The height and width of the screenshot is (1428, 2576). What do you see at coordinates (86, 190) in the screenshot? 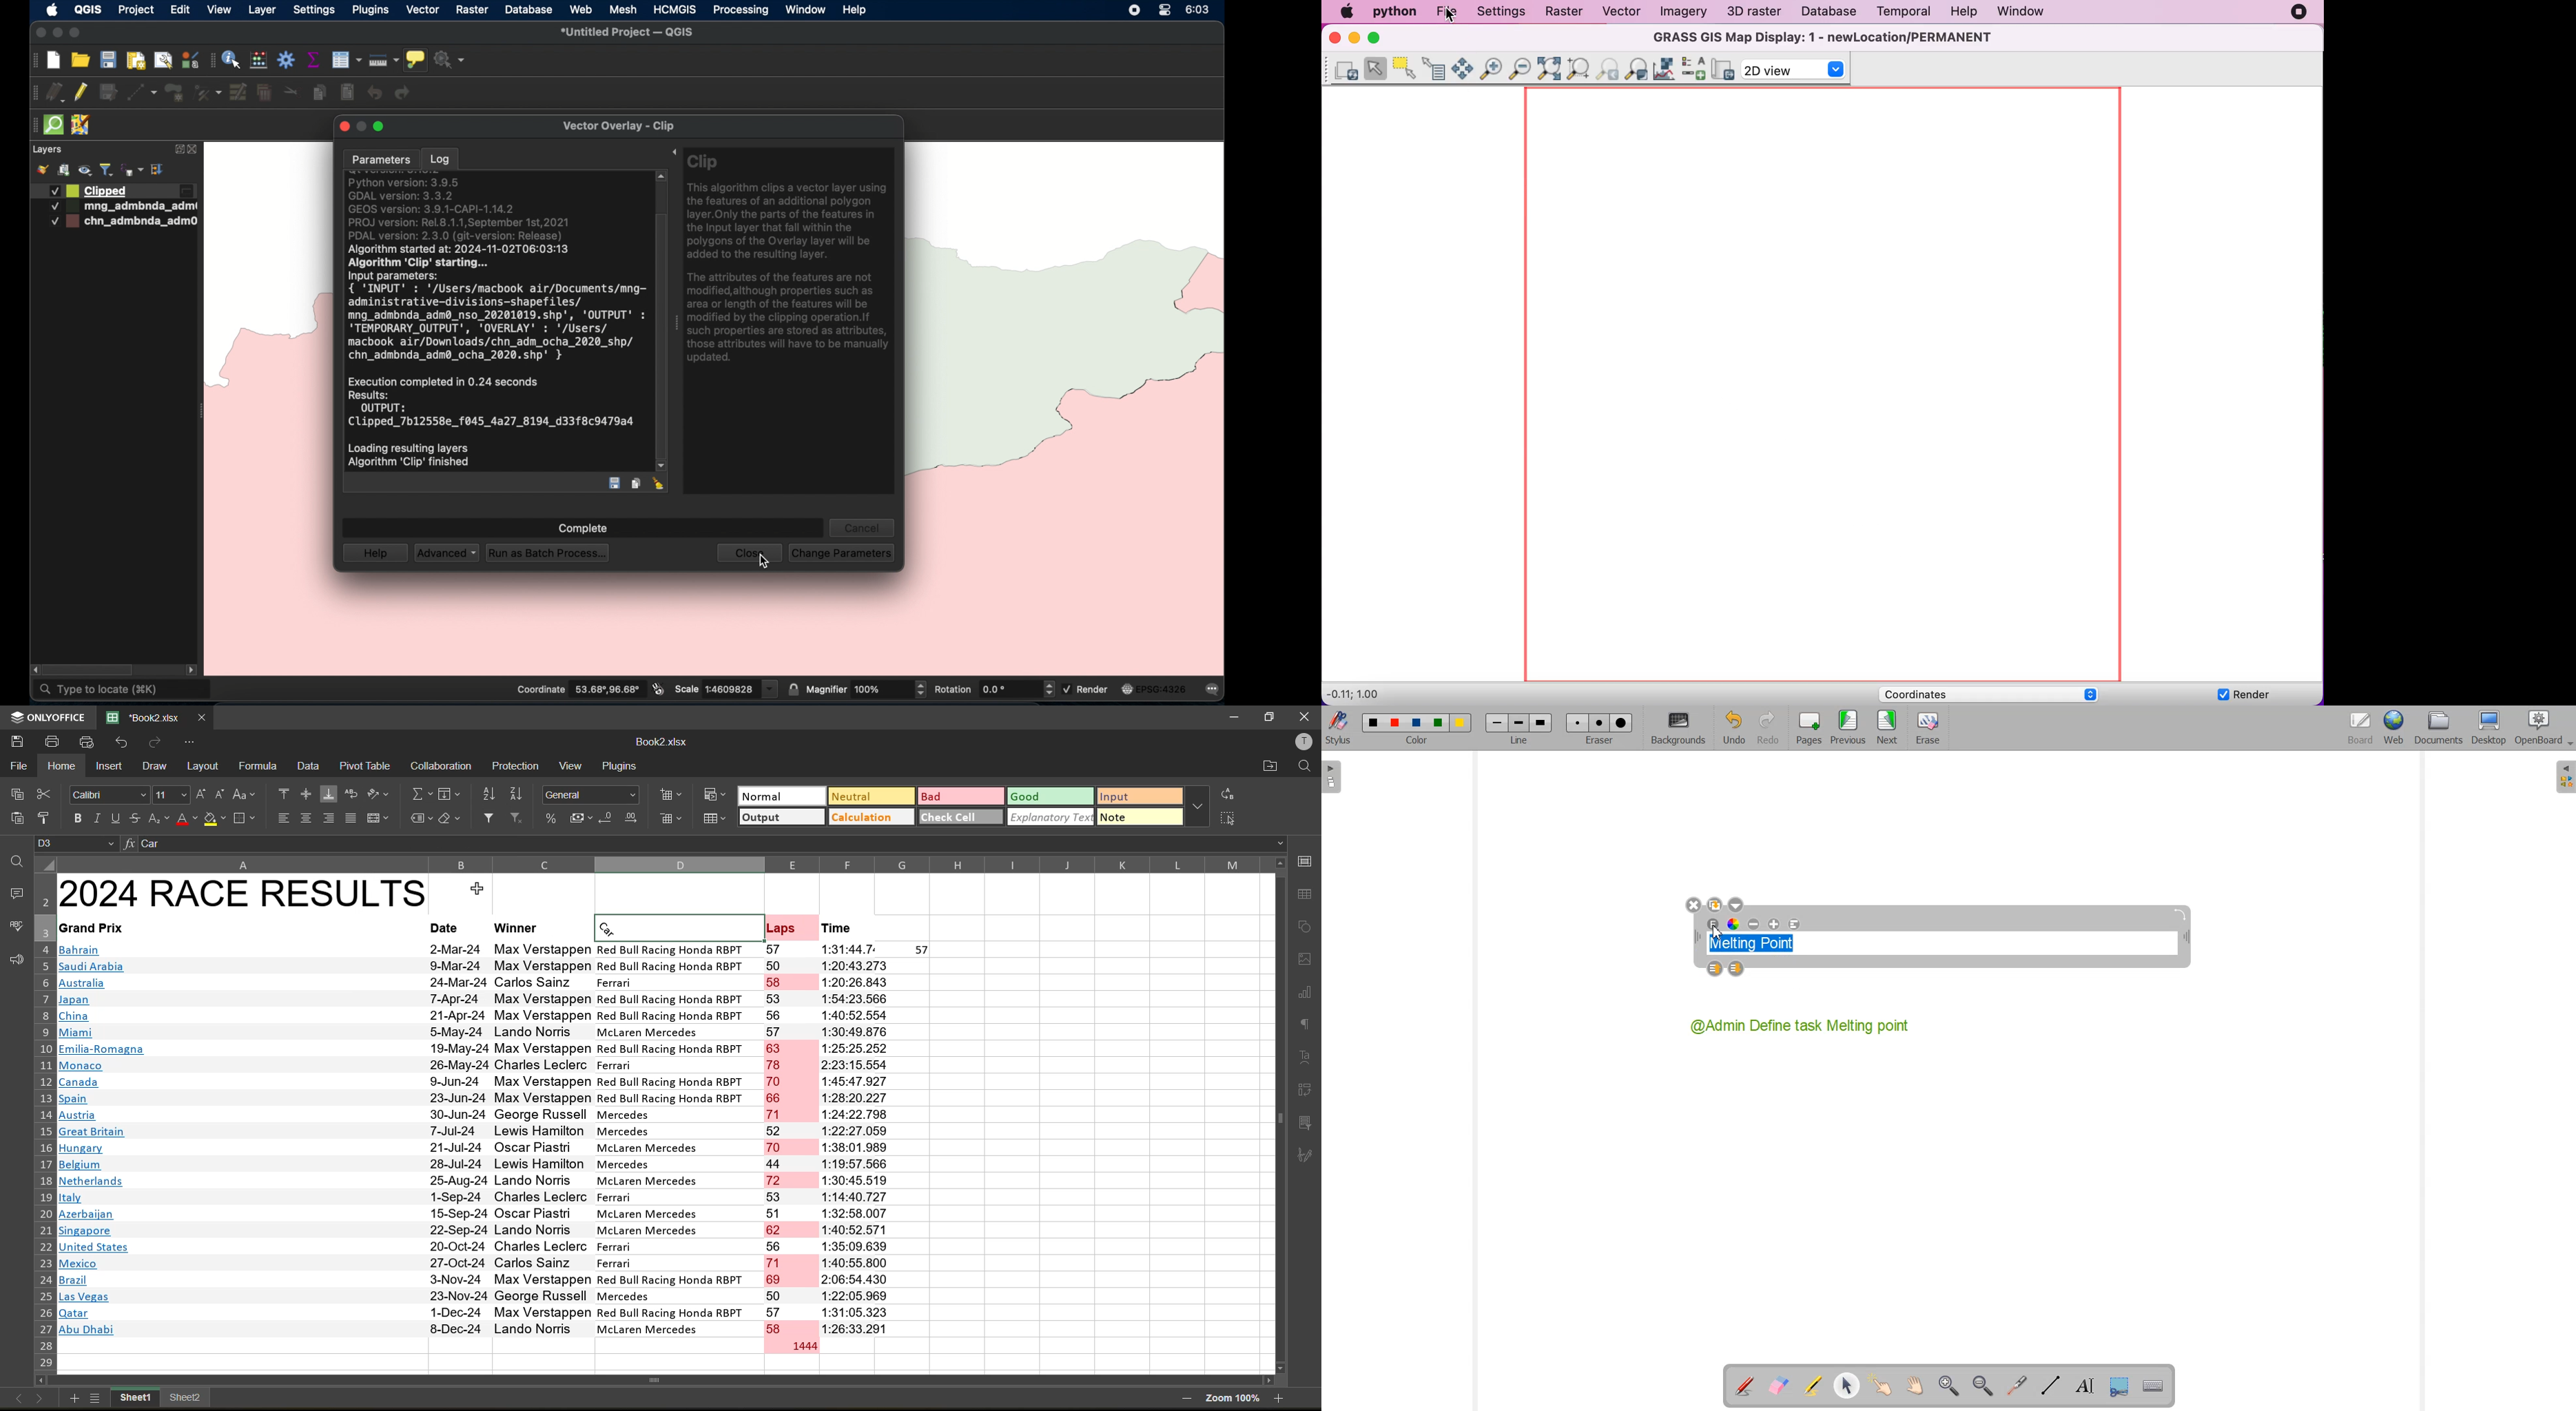
I see `clipped layer` at bounding box center [86, 190].